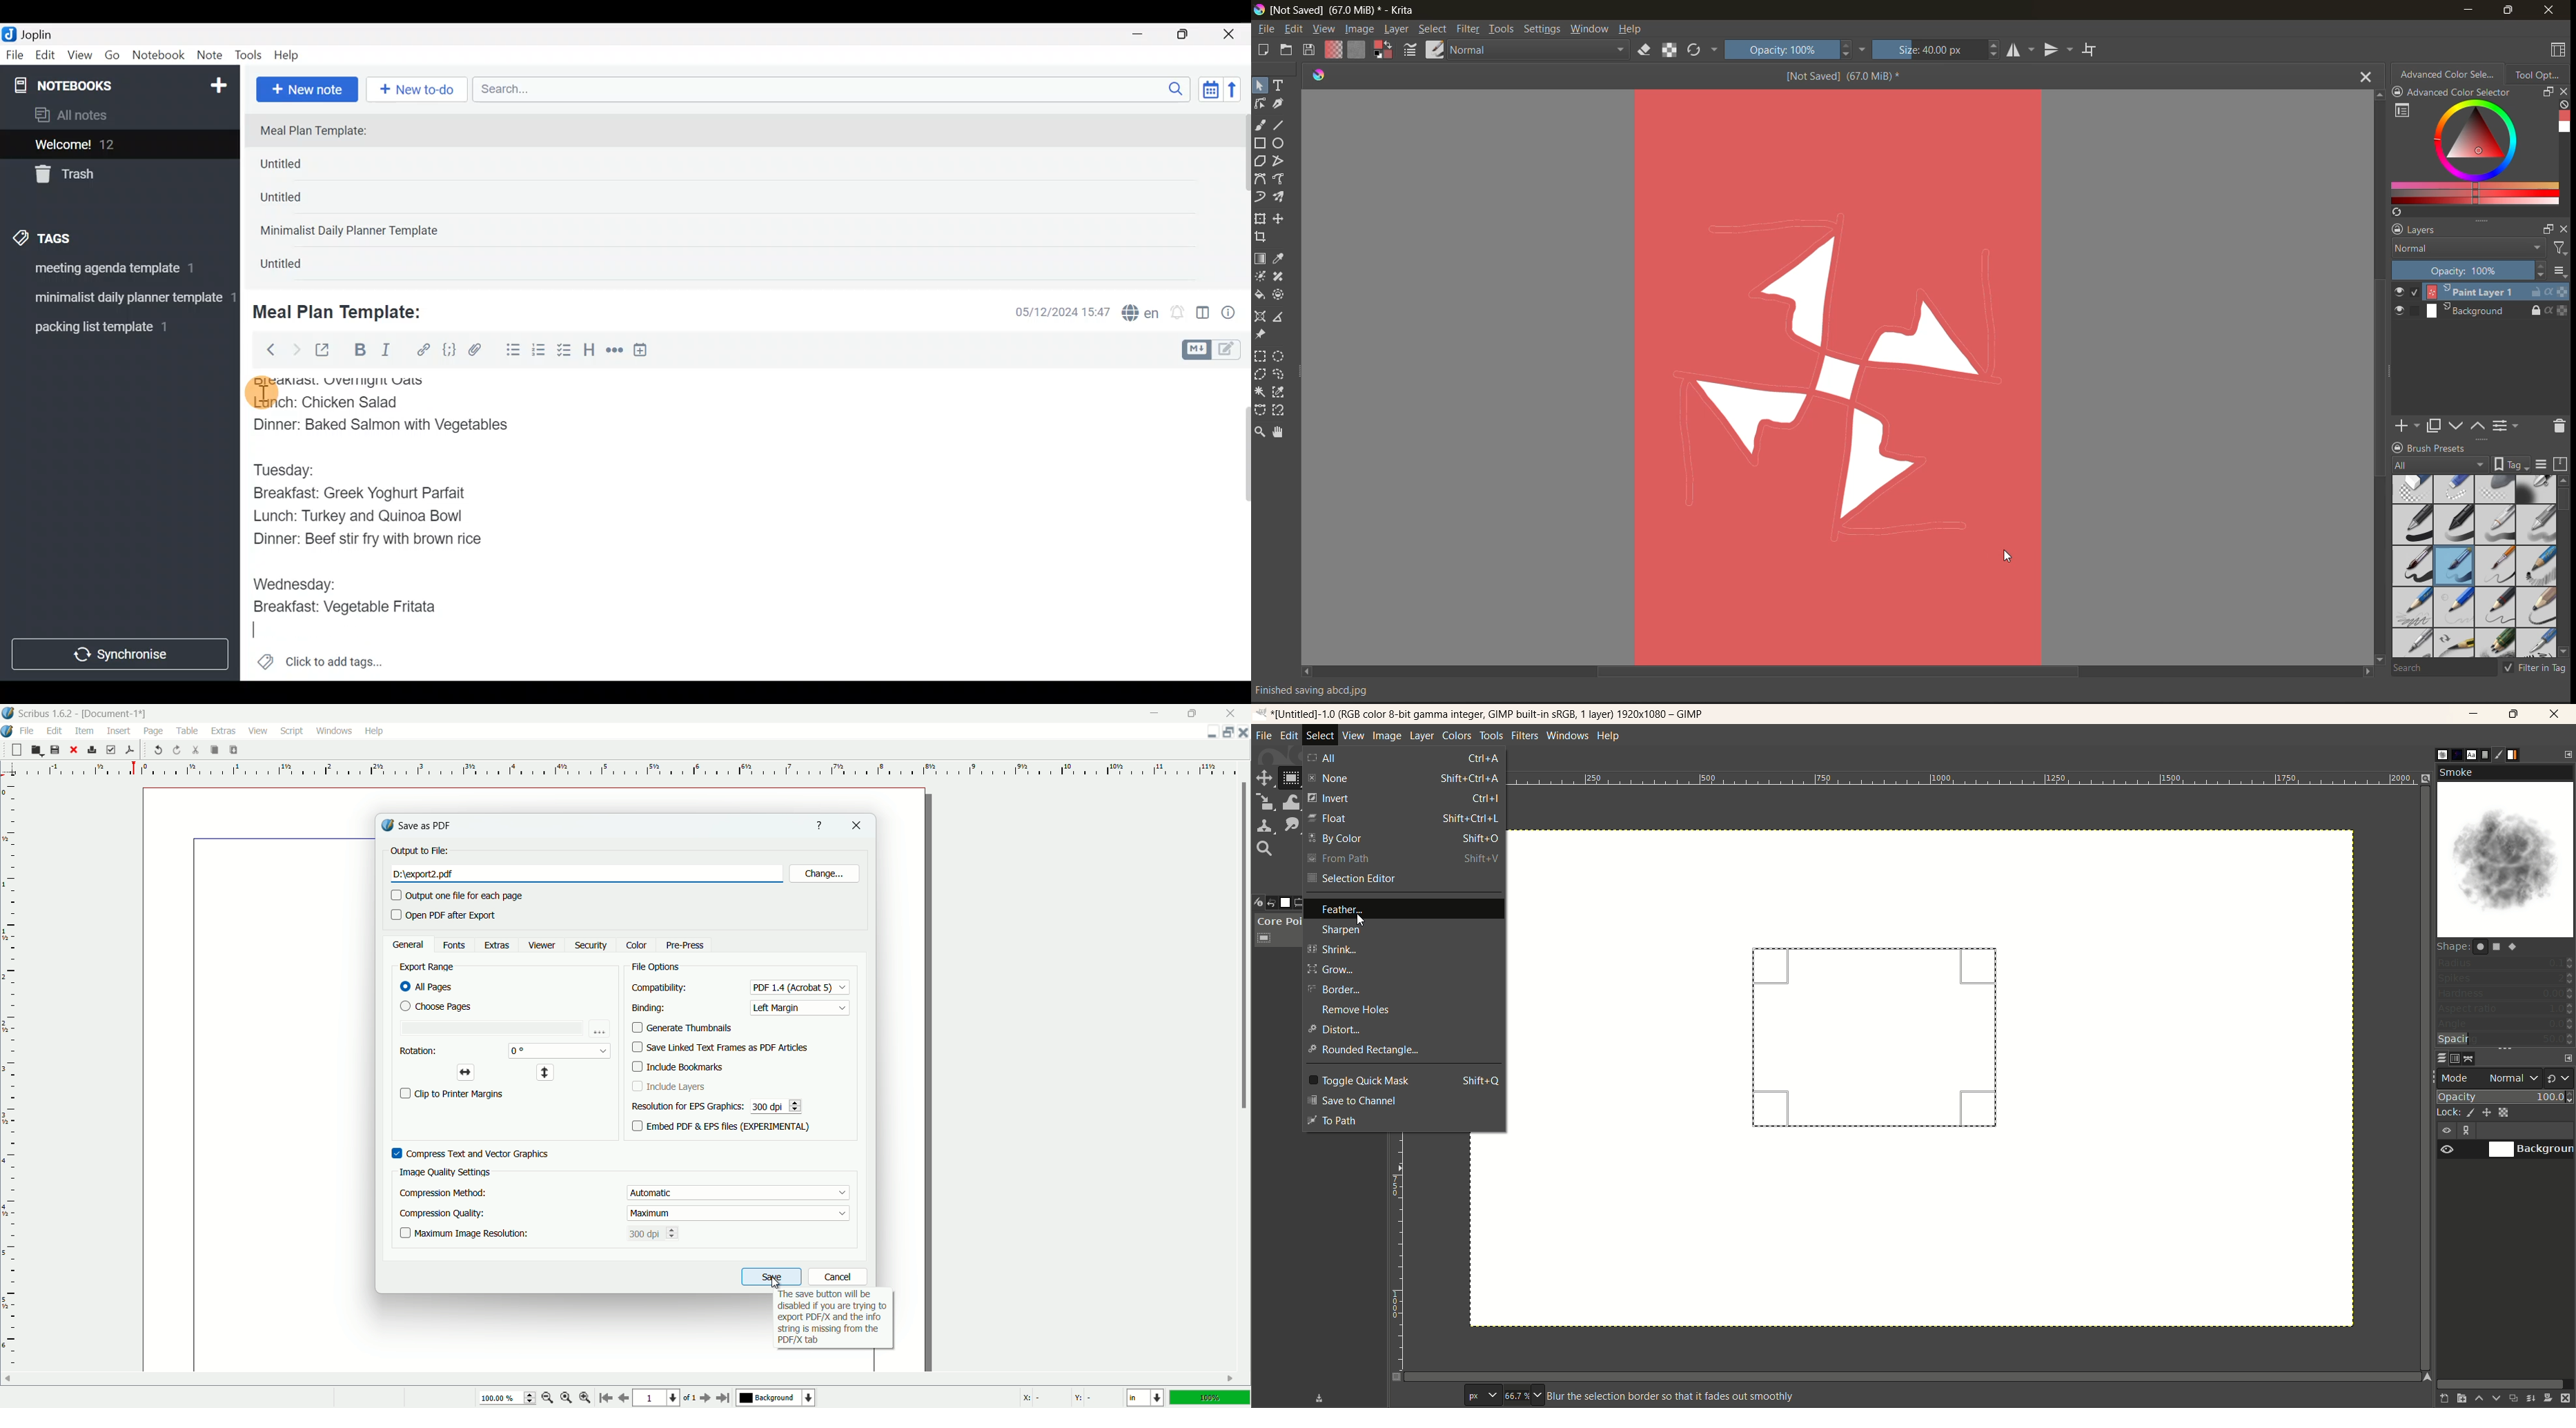  I want to click on Heading, so click(590, 352).